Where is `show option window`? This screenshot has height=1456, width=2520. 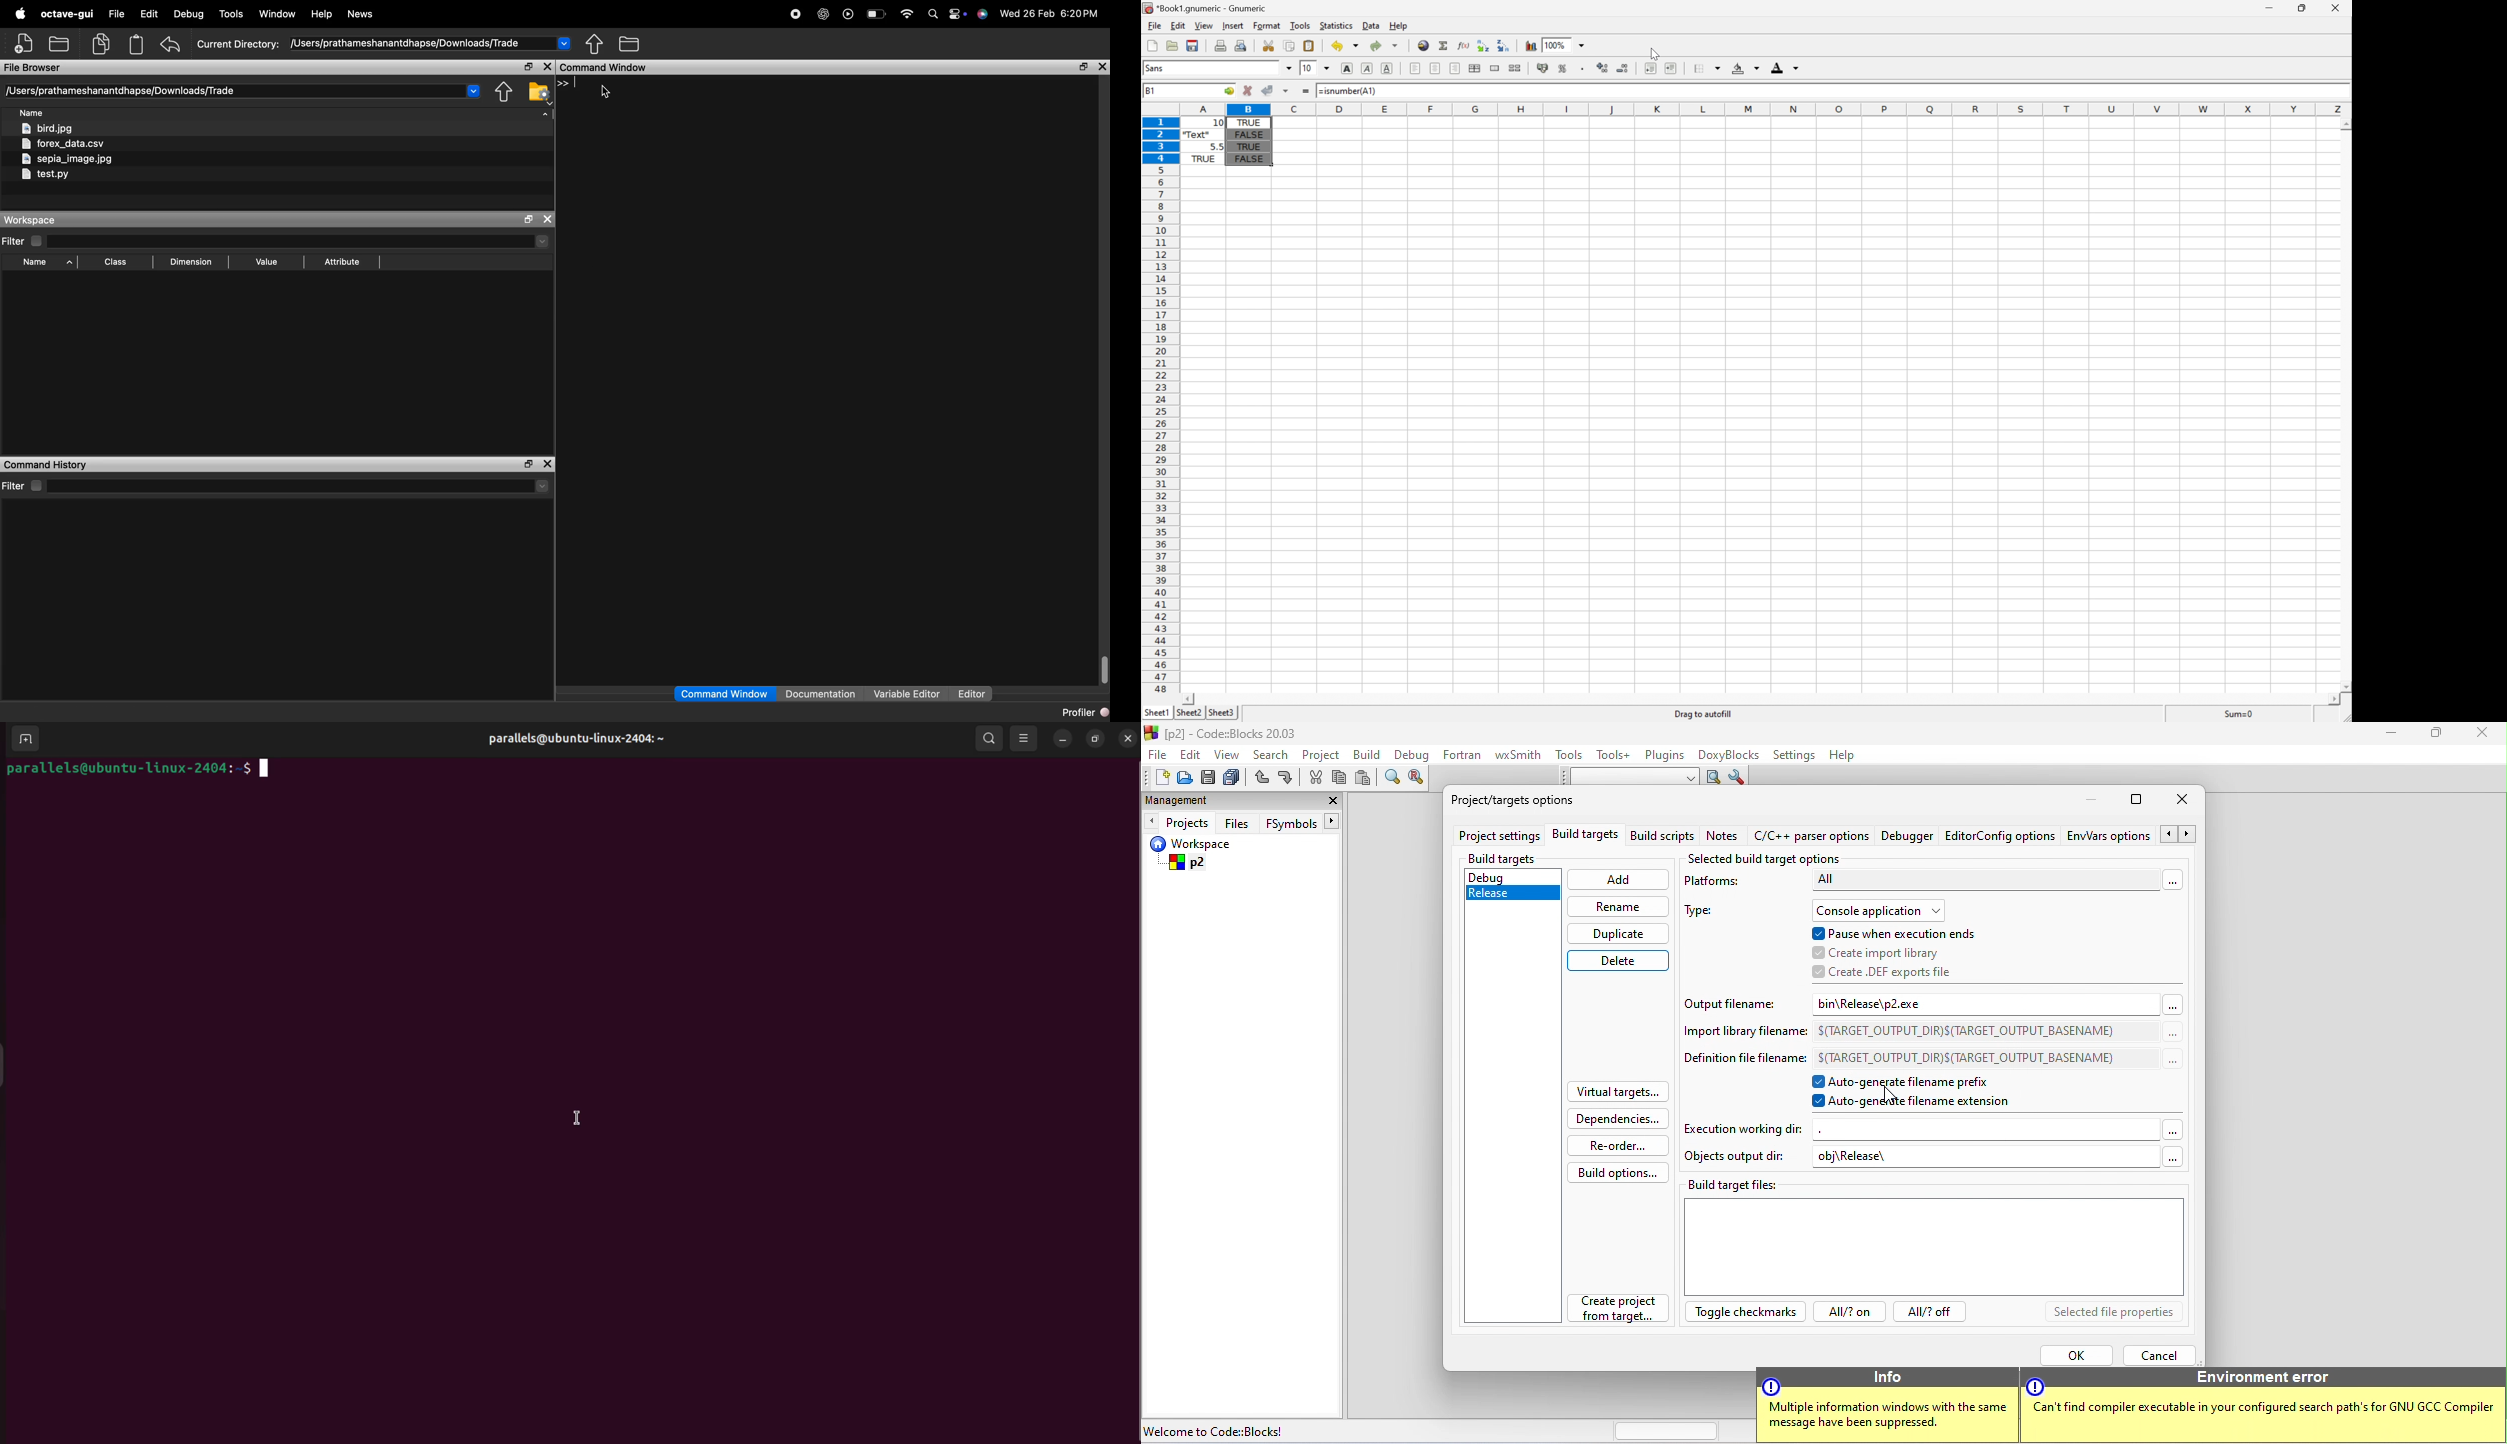
show option window is located at coordinates (1739, 777).